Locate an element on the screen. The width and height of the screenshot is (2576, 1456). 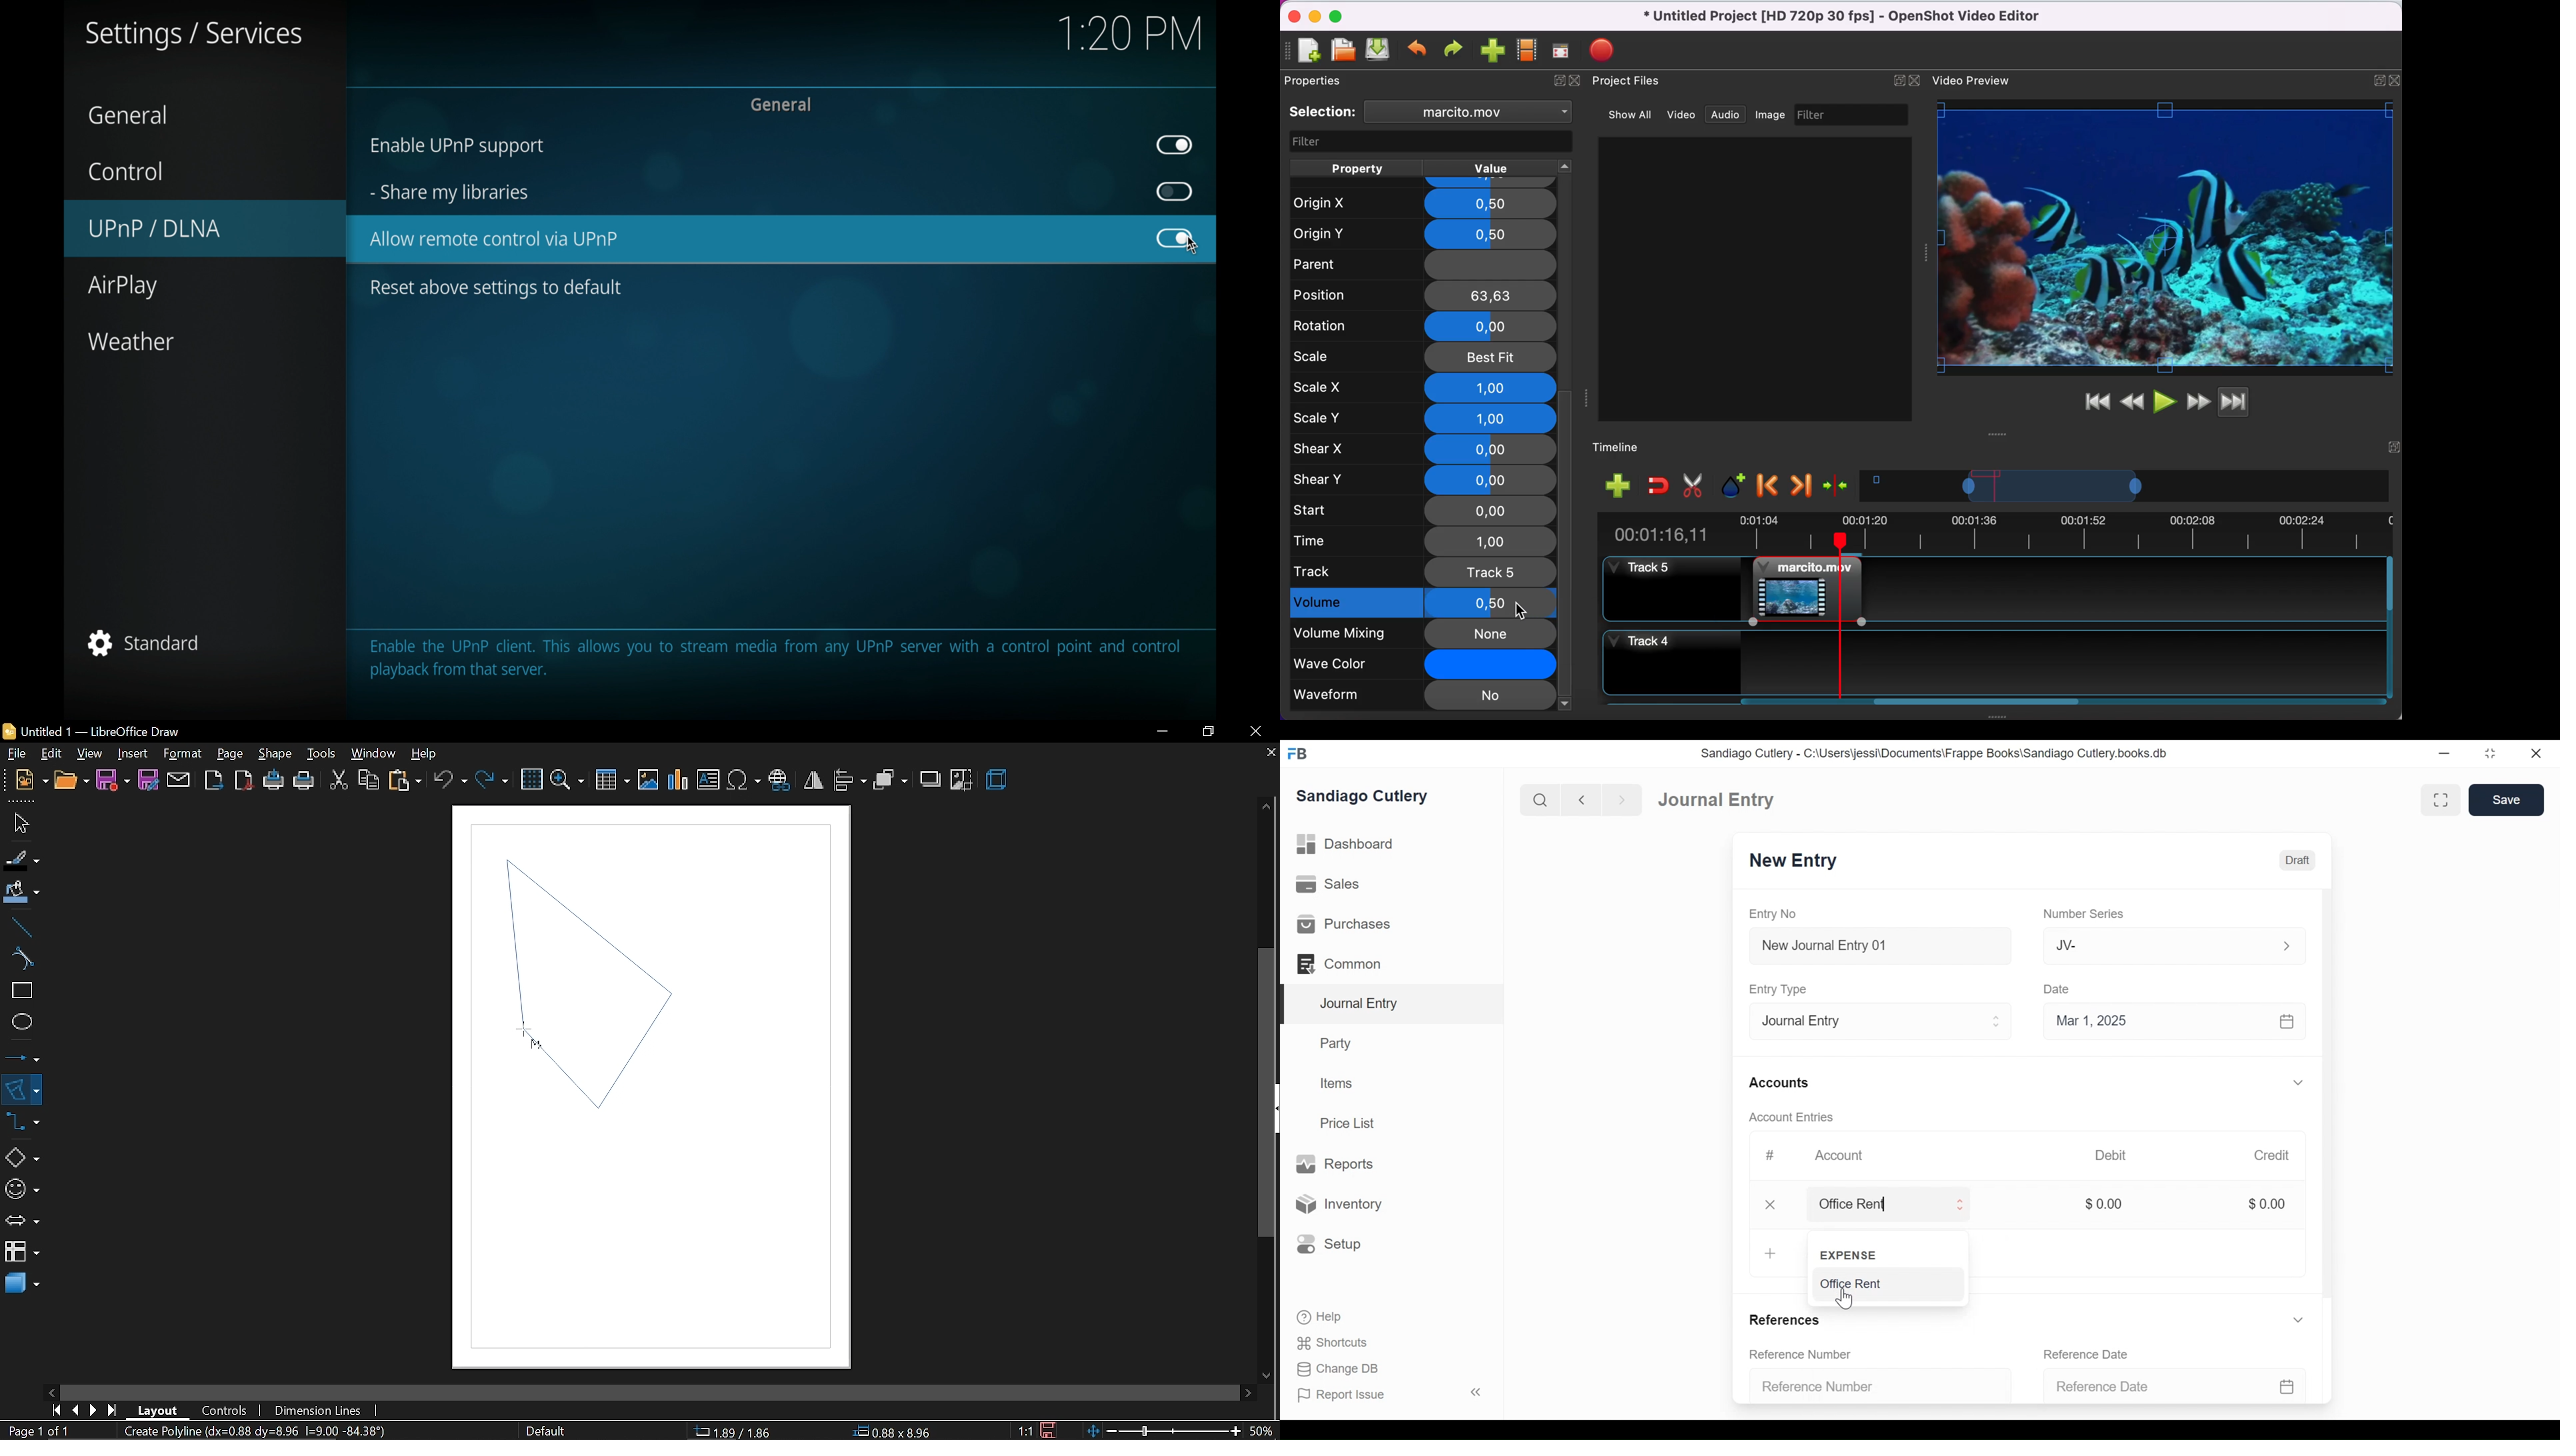
Draft is located at coordinates (2295, 860).